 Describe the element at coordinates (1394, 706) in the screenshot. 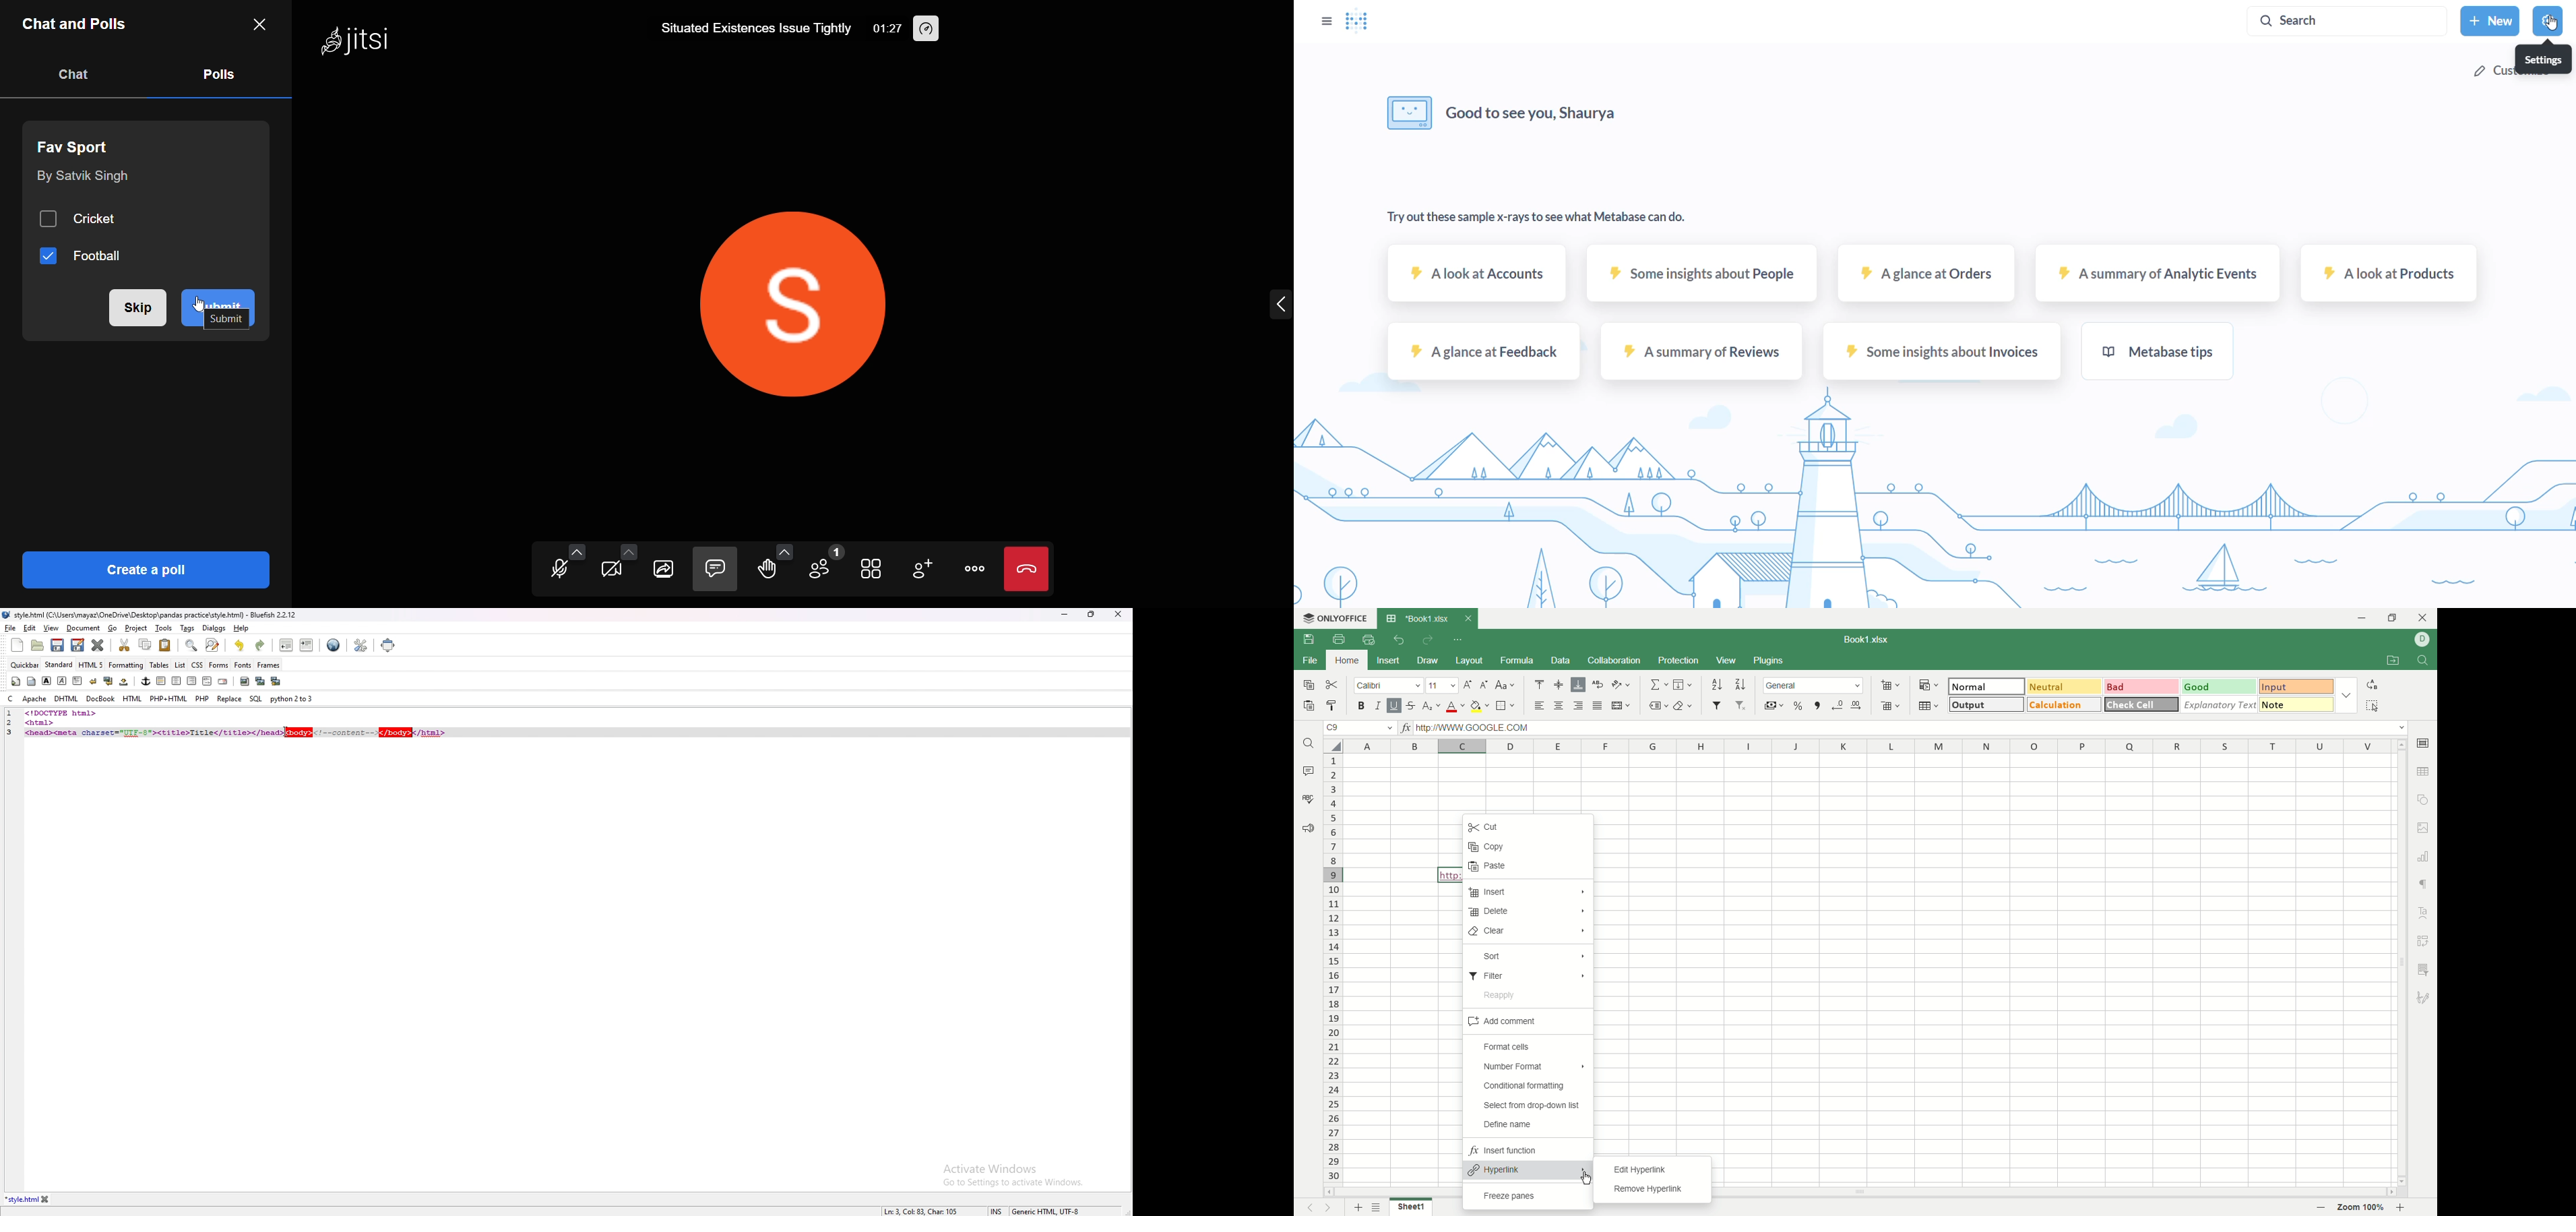

I see `underline` at that location.